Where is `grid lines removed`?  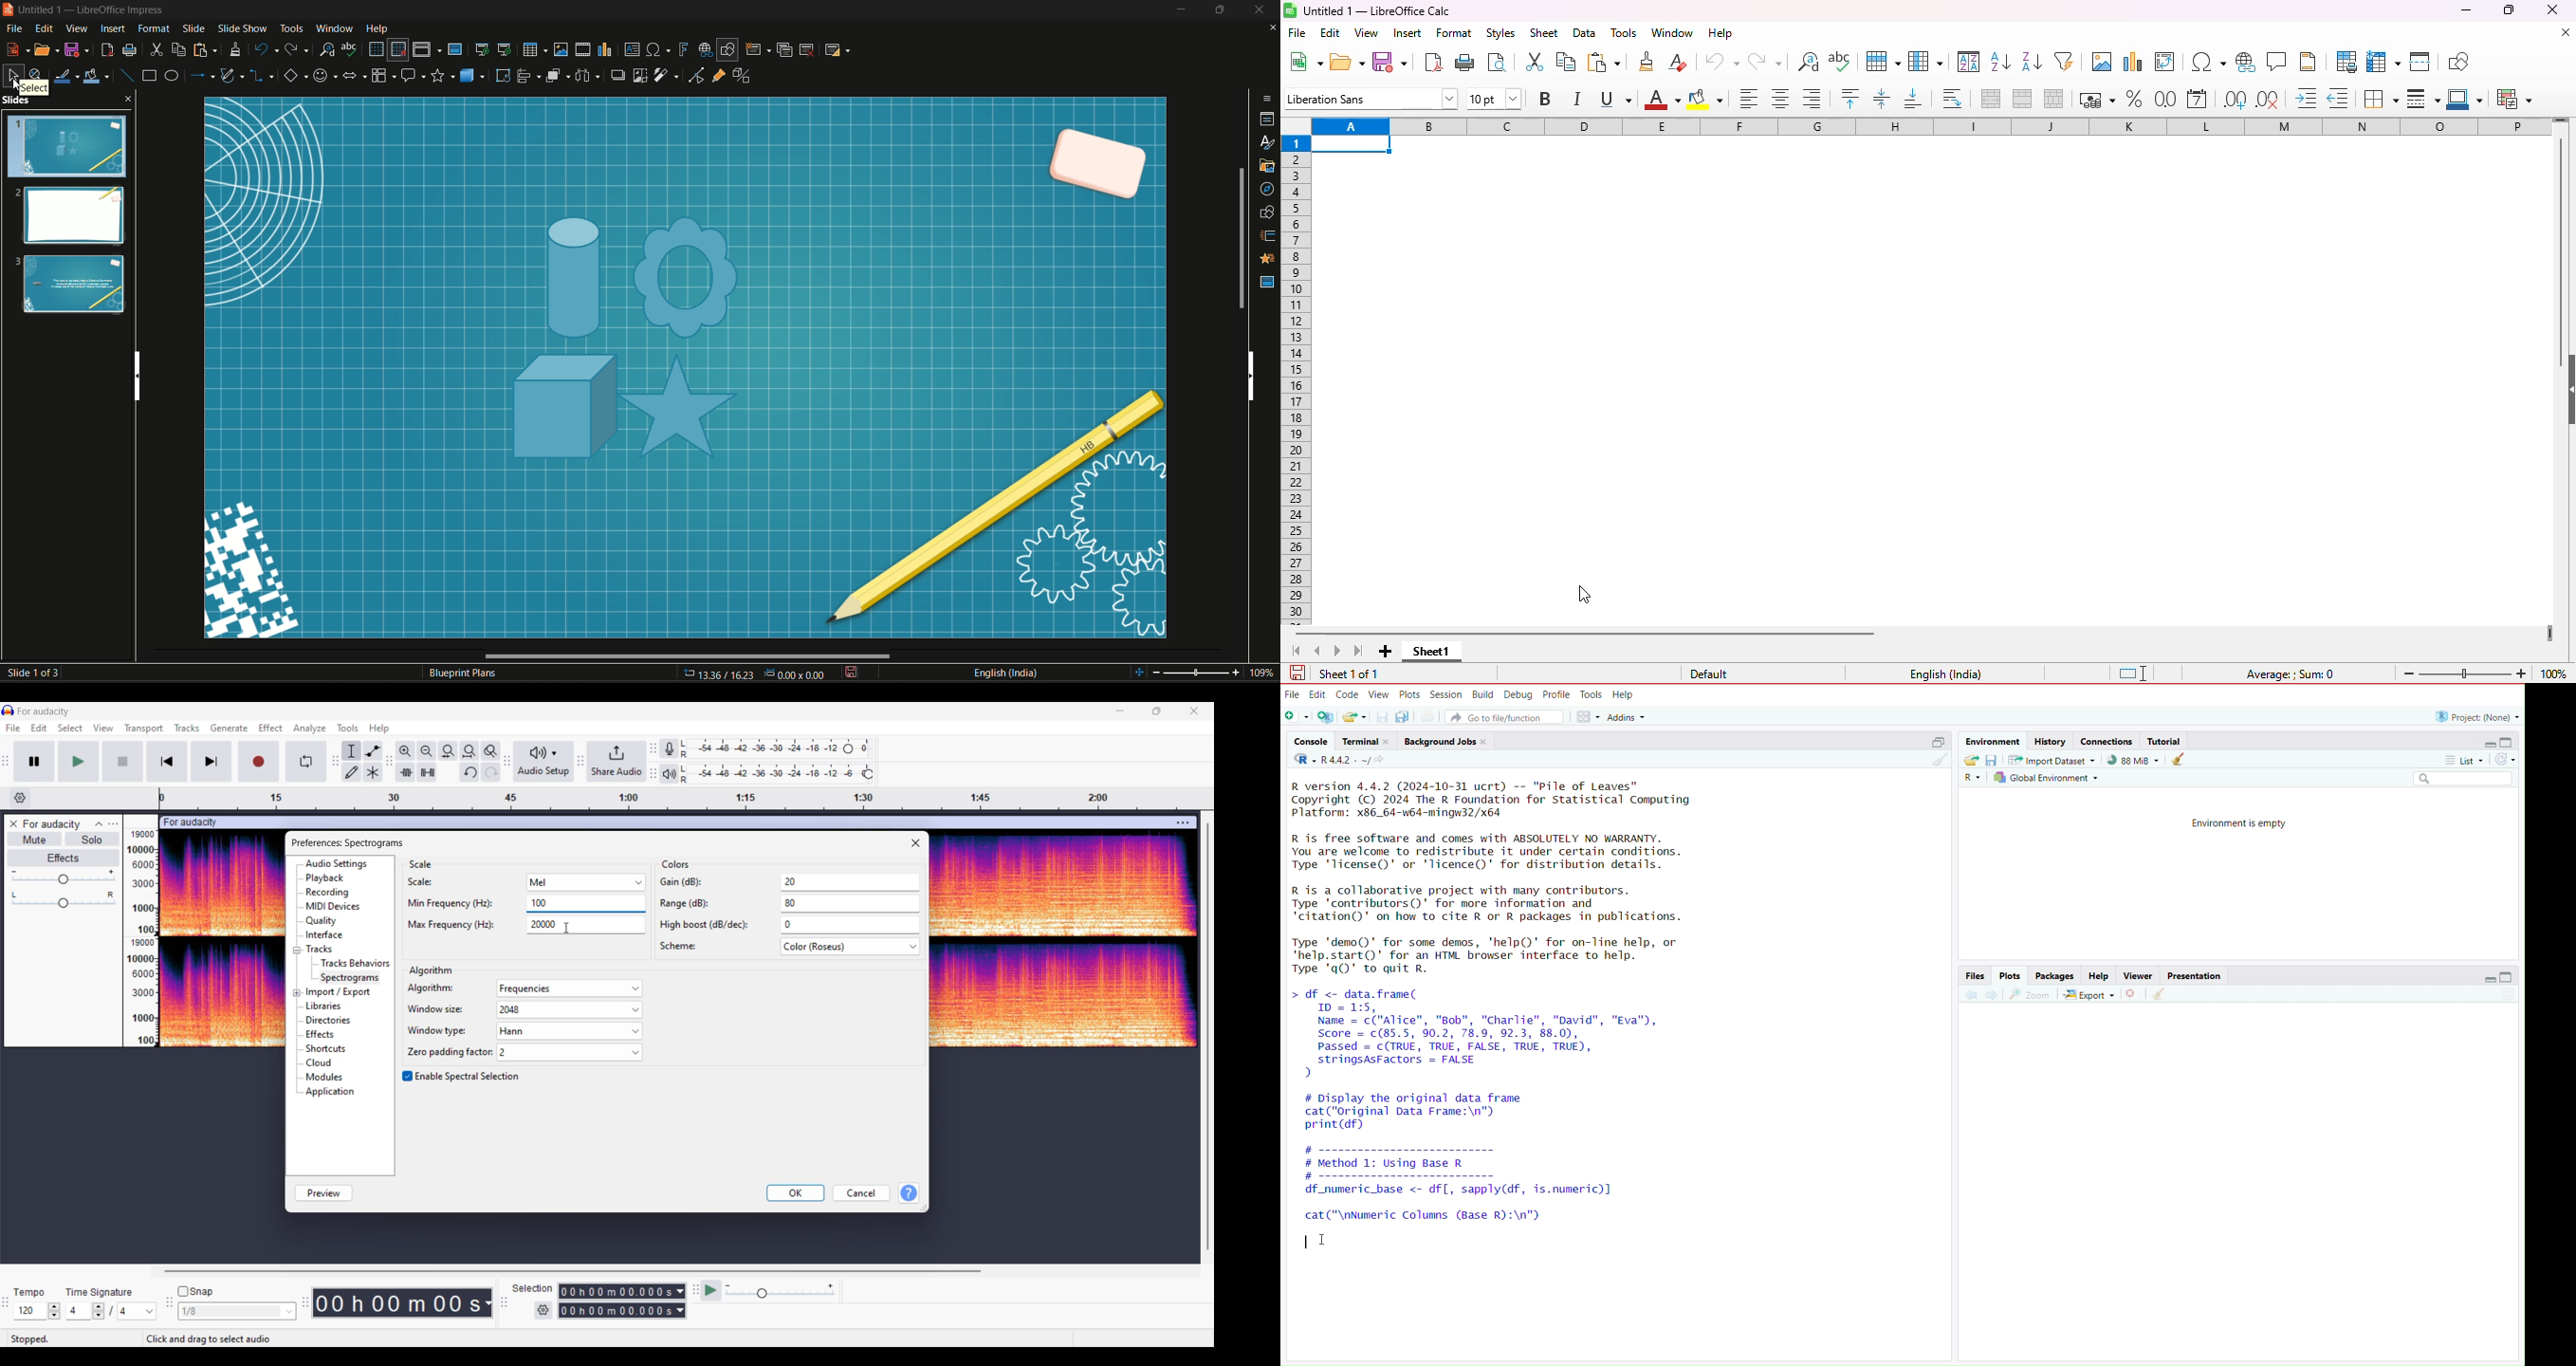
grid lines removed is located at coordinates (1932, 378).